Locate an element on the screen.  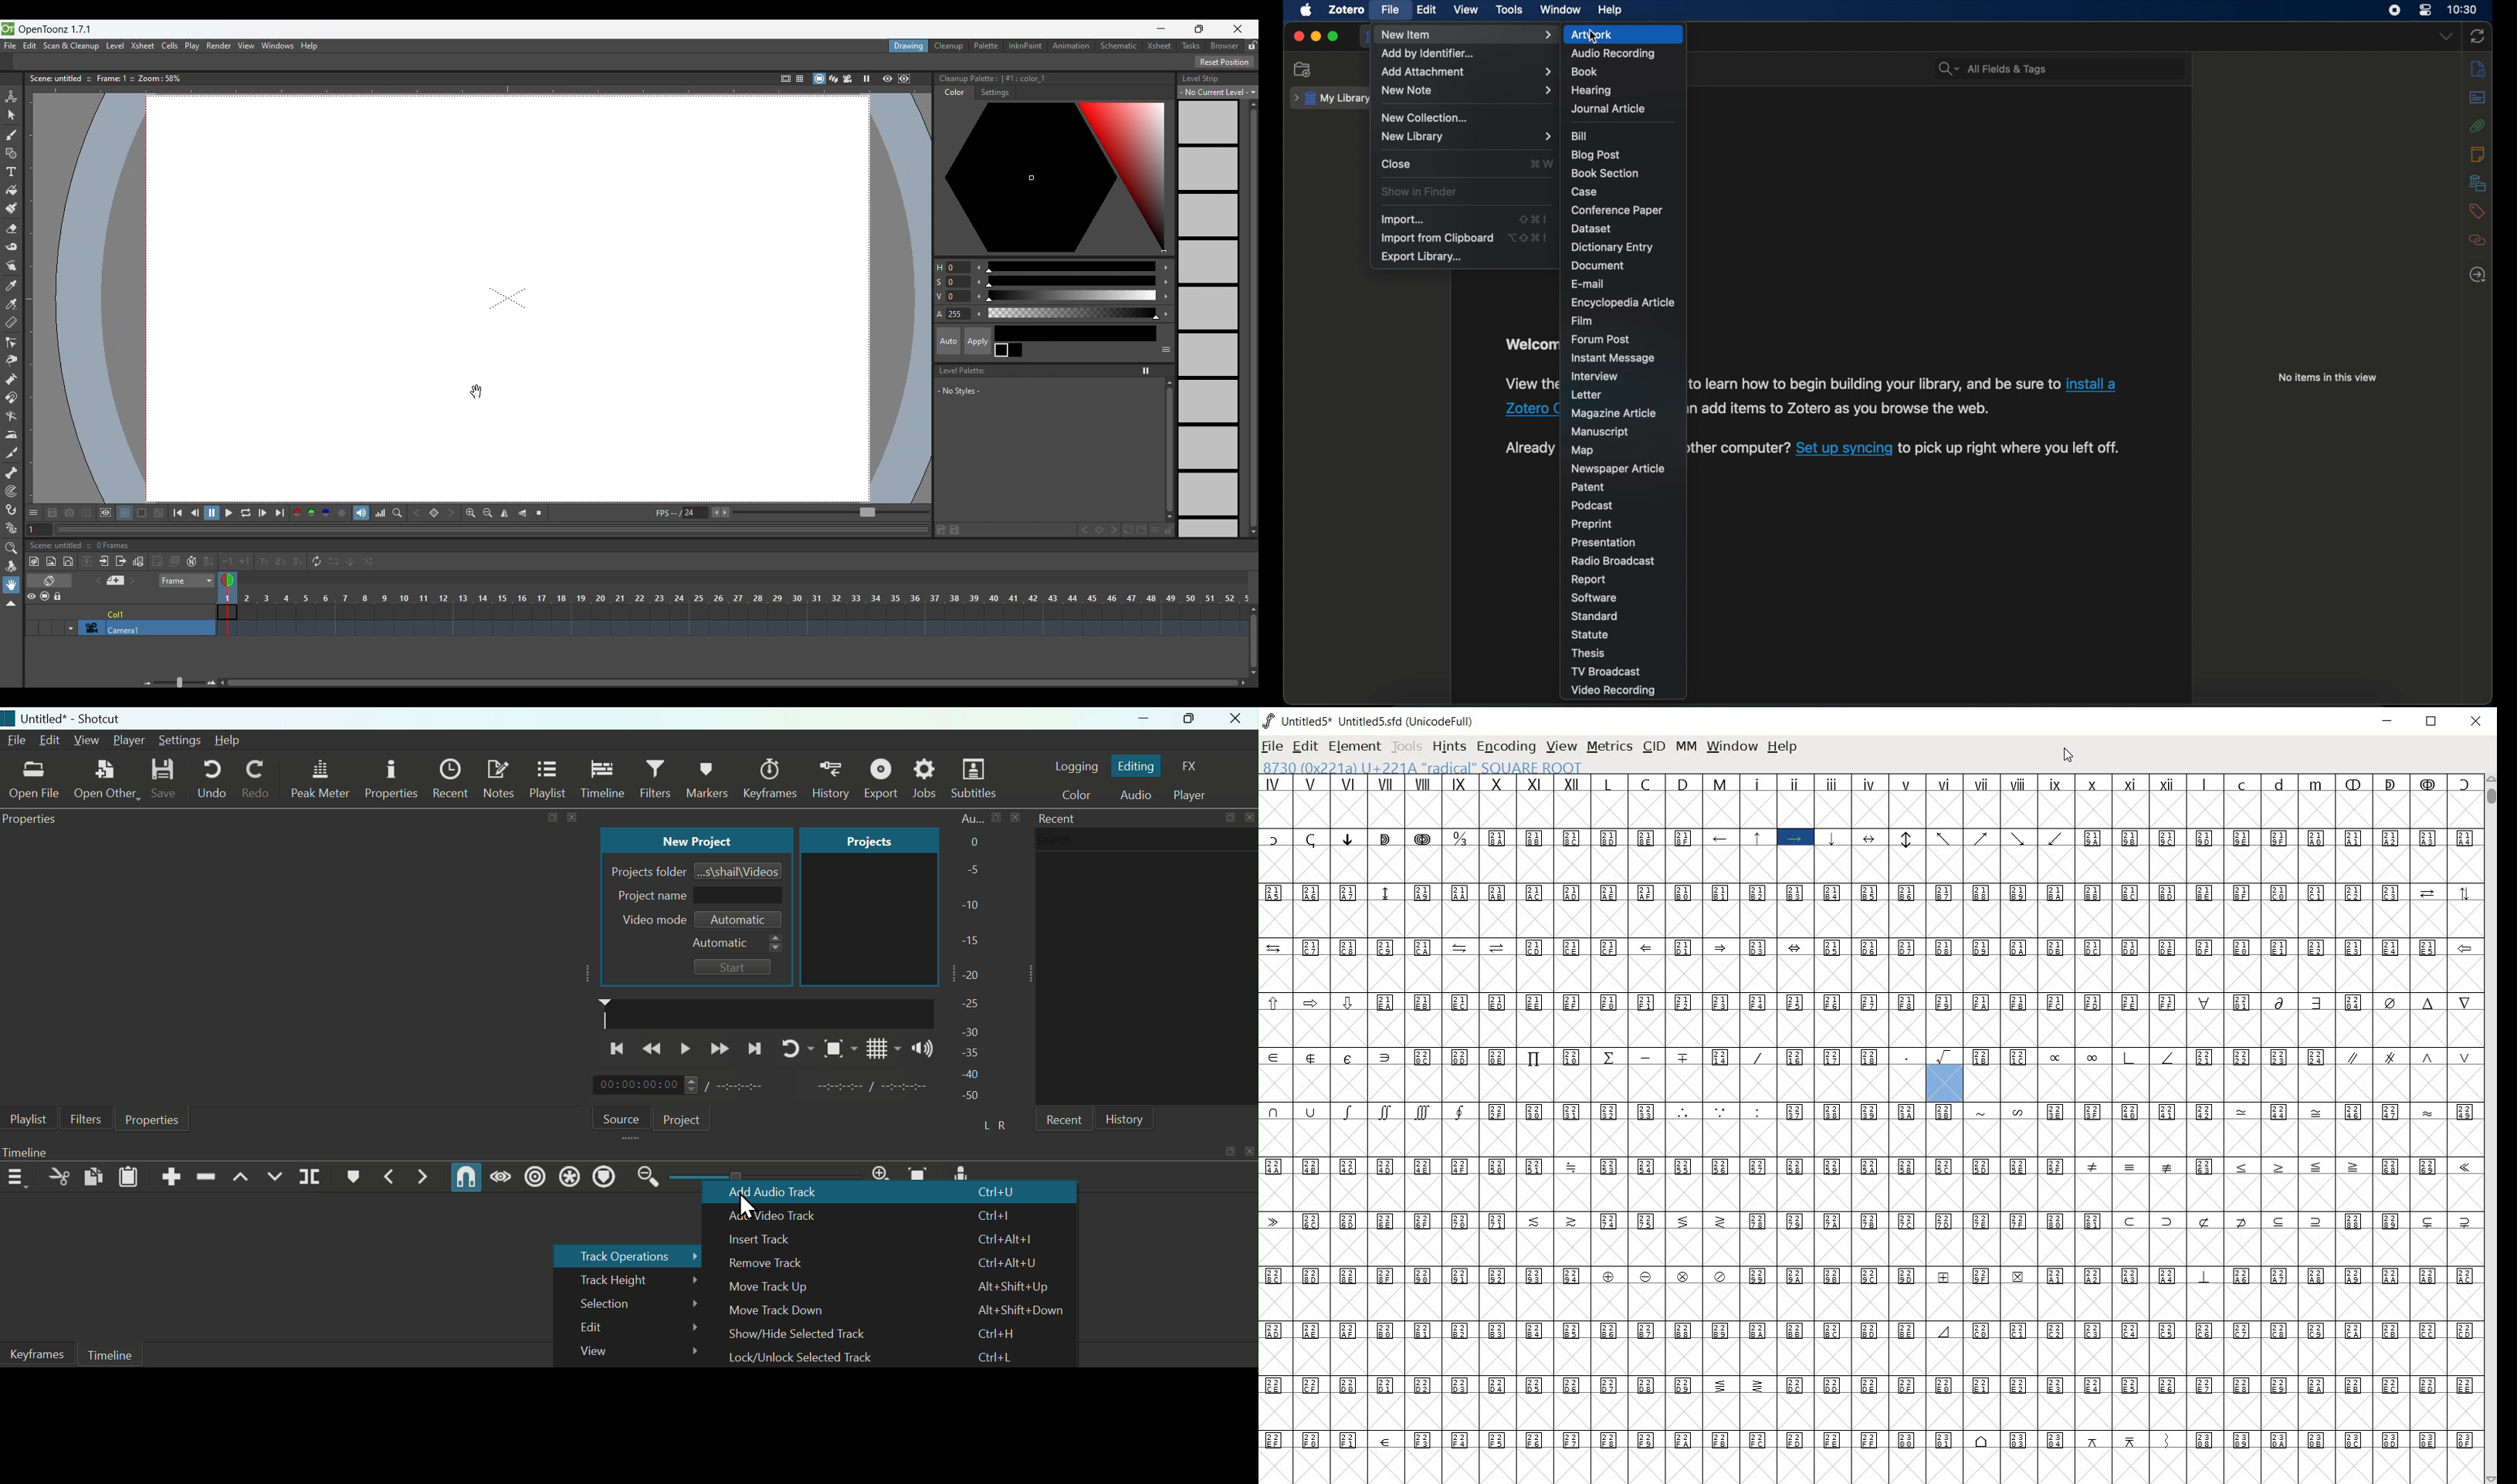
Filters is located at coordinates (85, 1117).